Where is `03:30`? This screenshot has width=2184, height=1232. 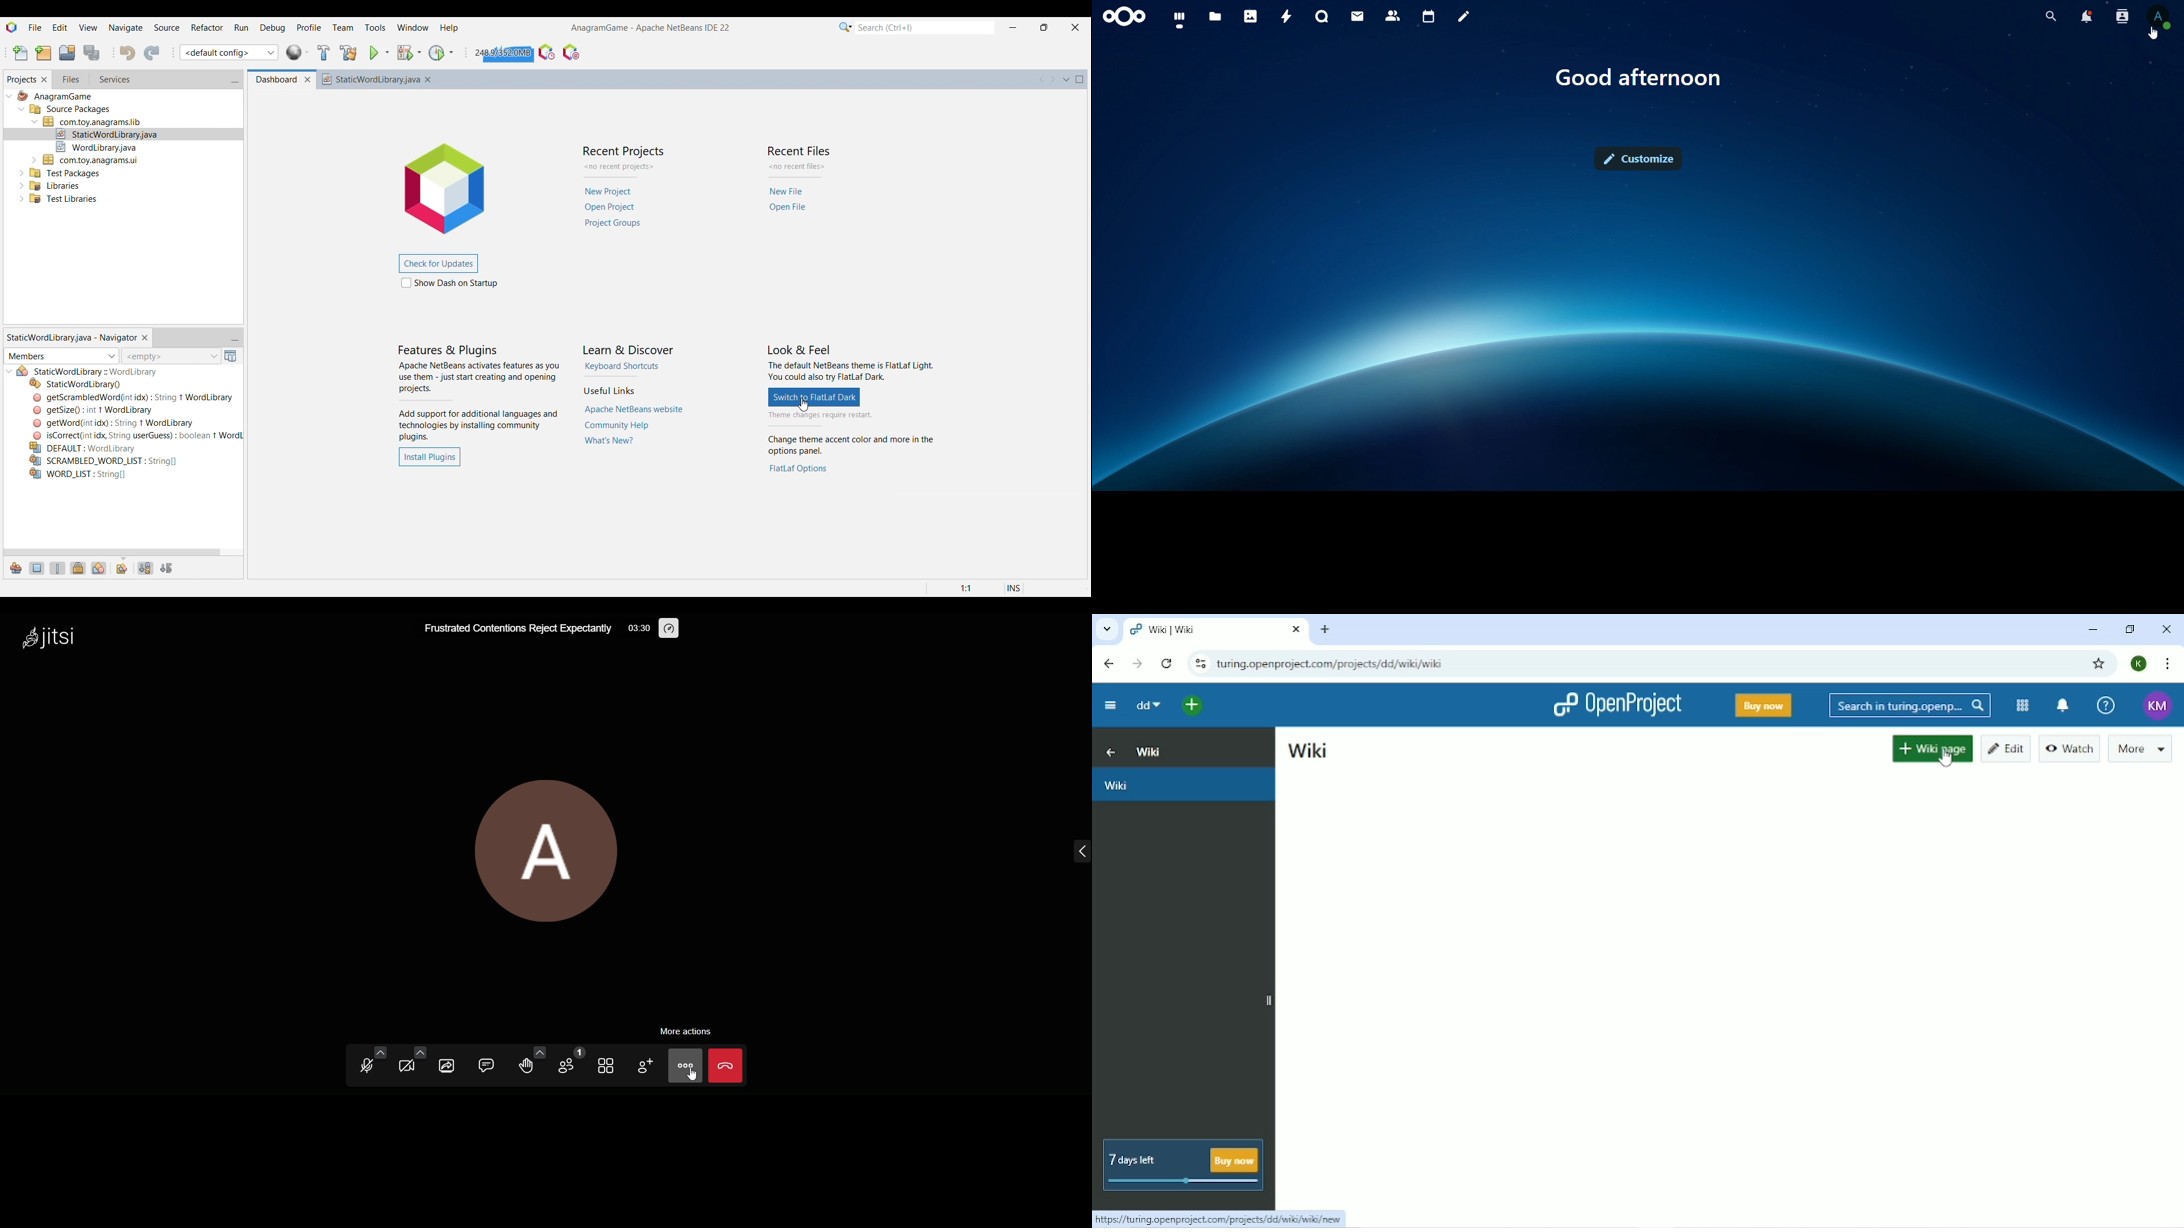
03:30 is located at coordinates (639, 627).